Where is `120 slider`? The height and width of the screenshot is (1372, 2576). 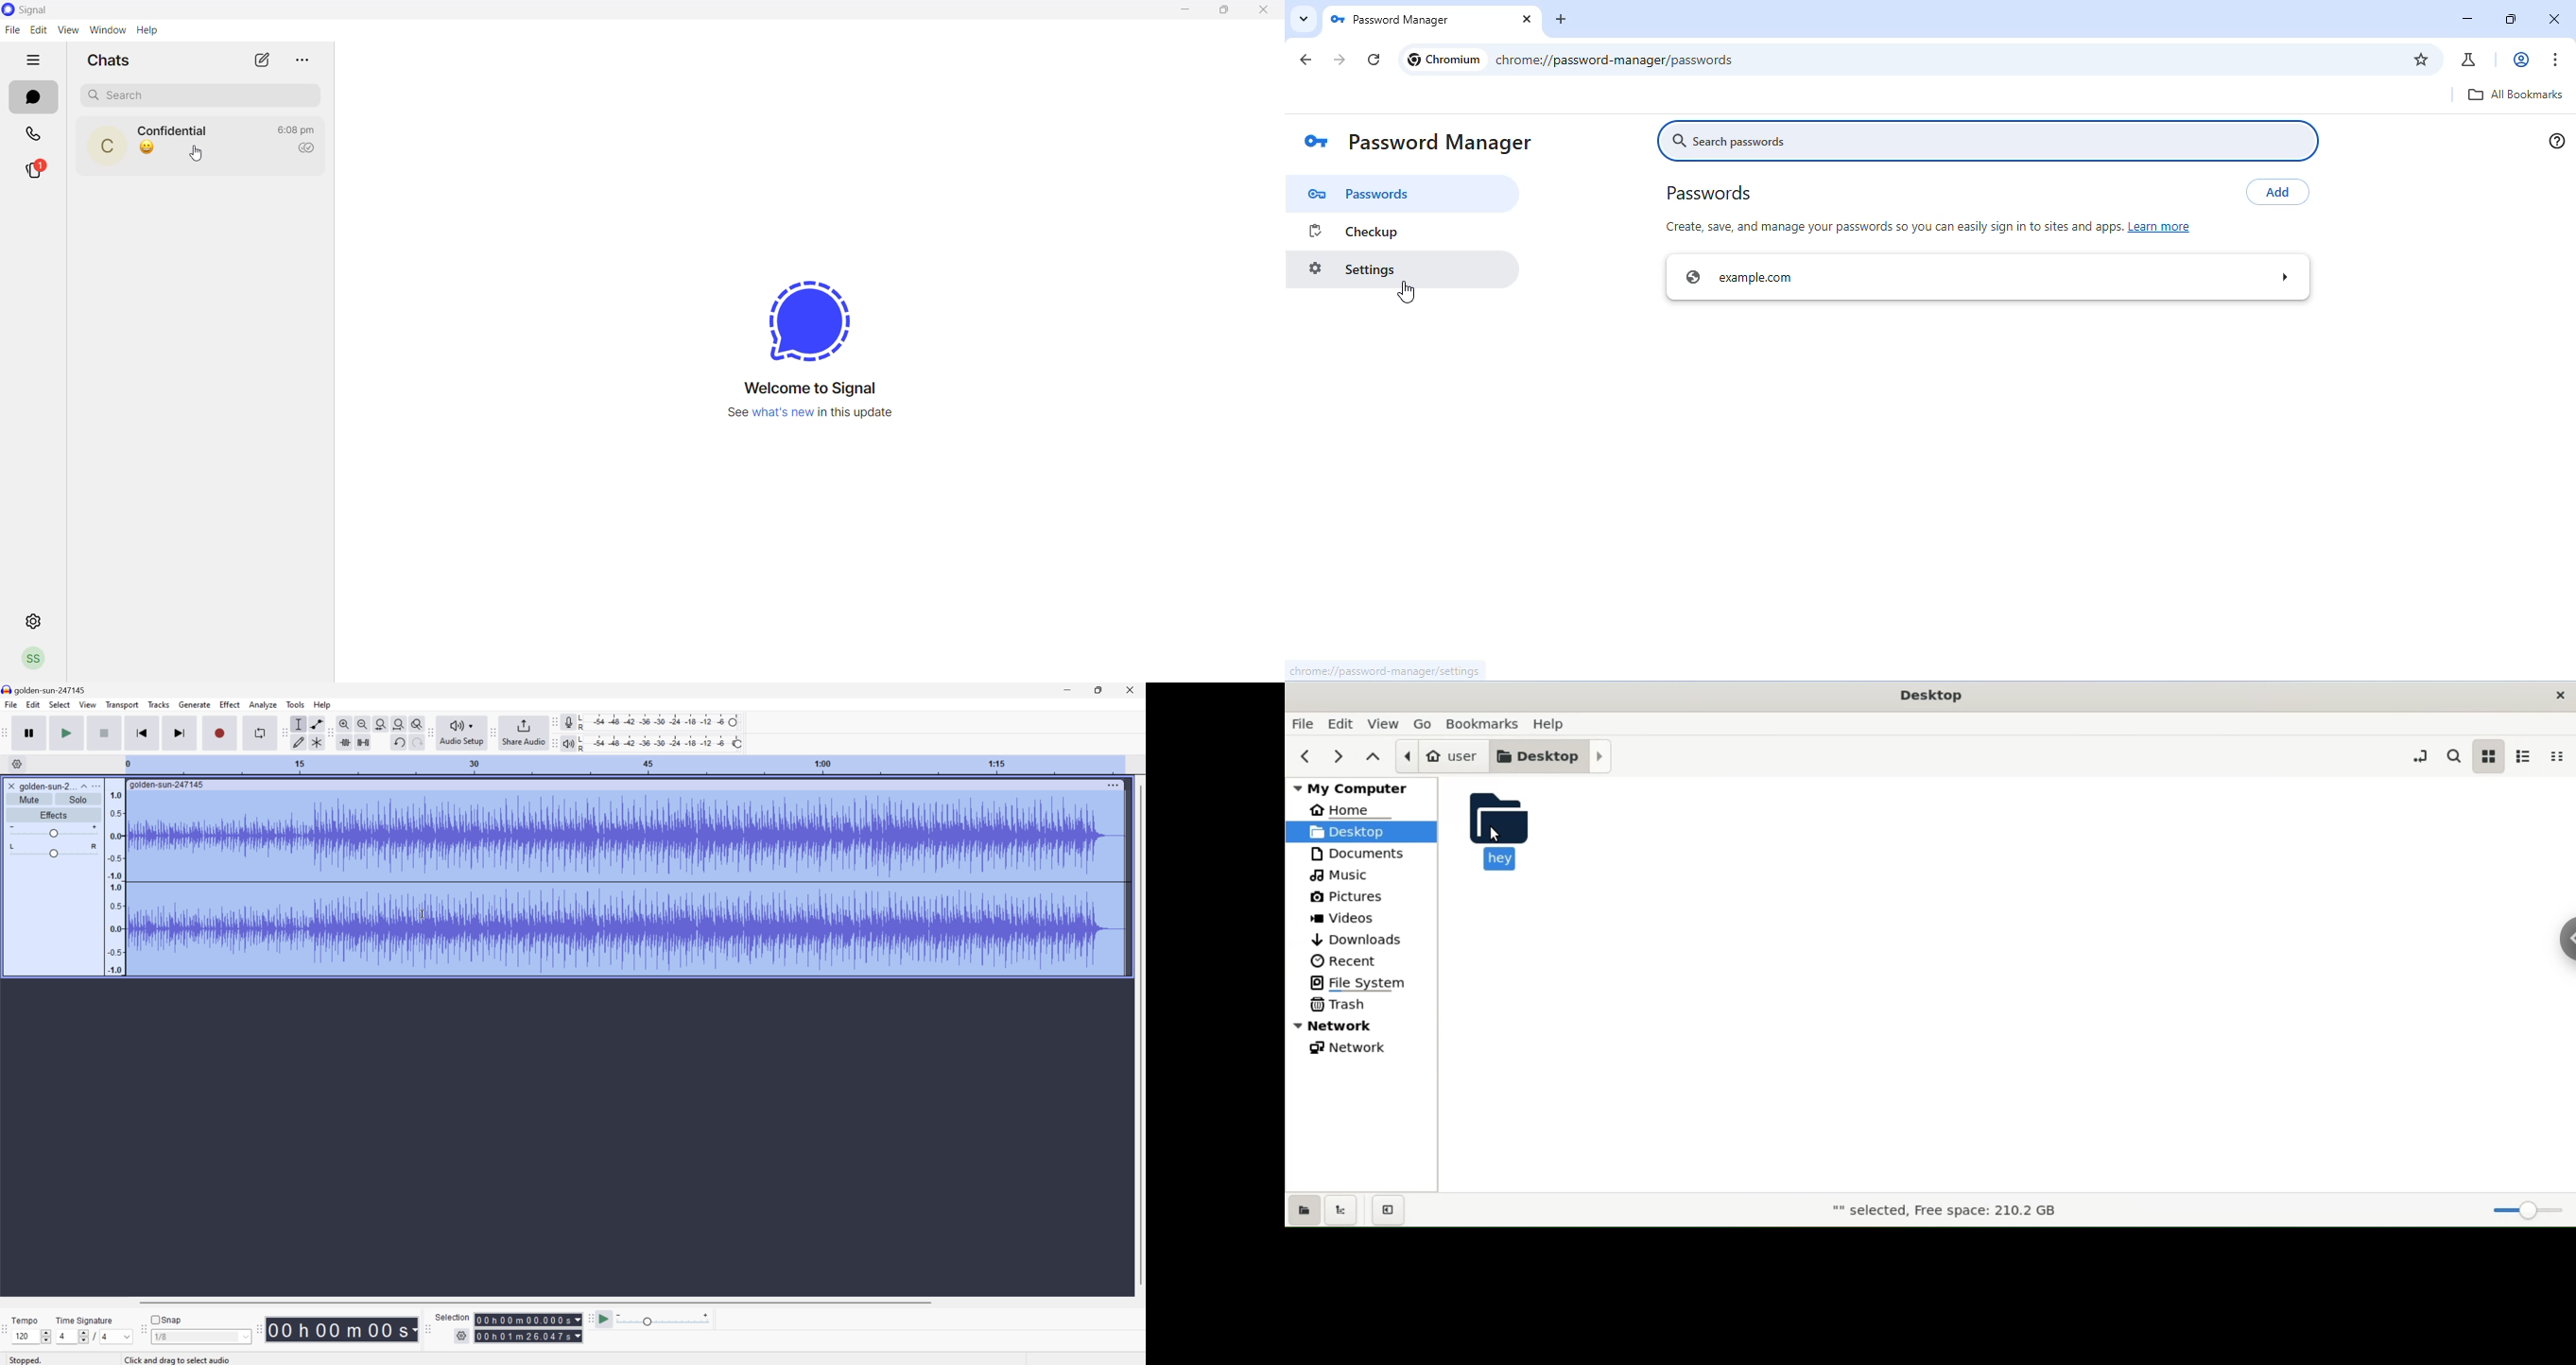 120 slider is located at coordinates (34, 1336).